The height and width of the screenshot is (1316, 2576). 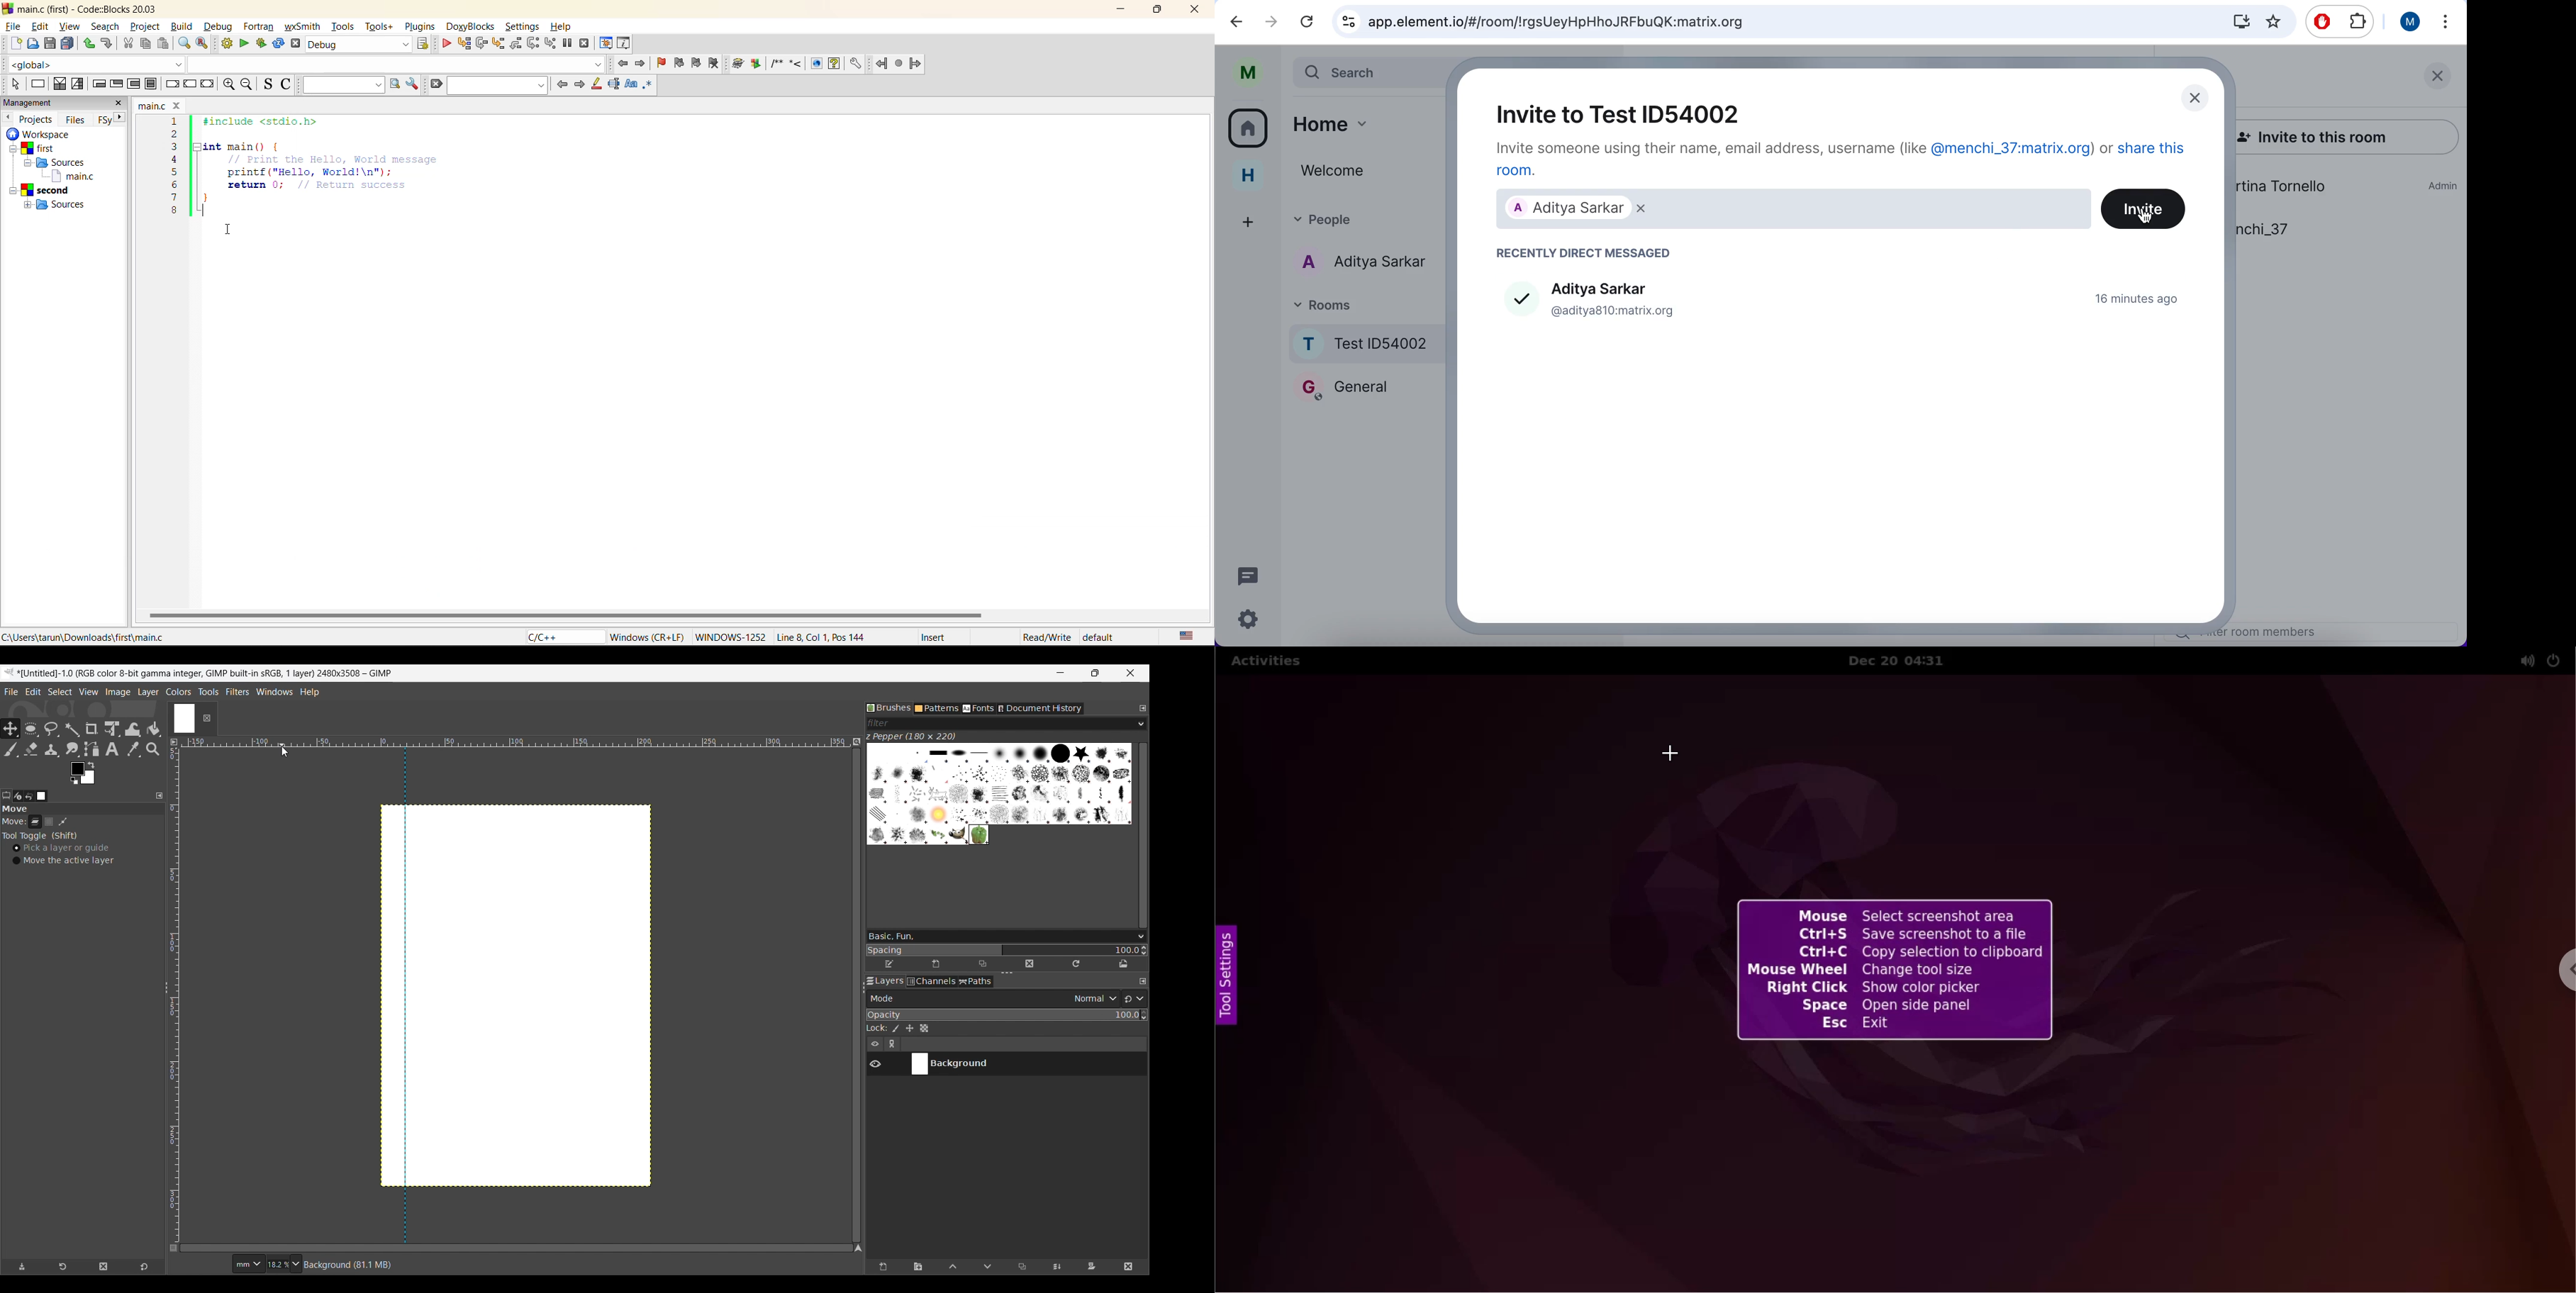 I want to click on management, so click(x=32, y=103).